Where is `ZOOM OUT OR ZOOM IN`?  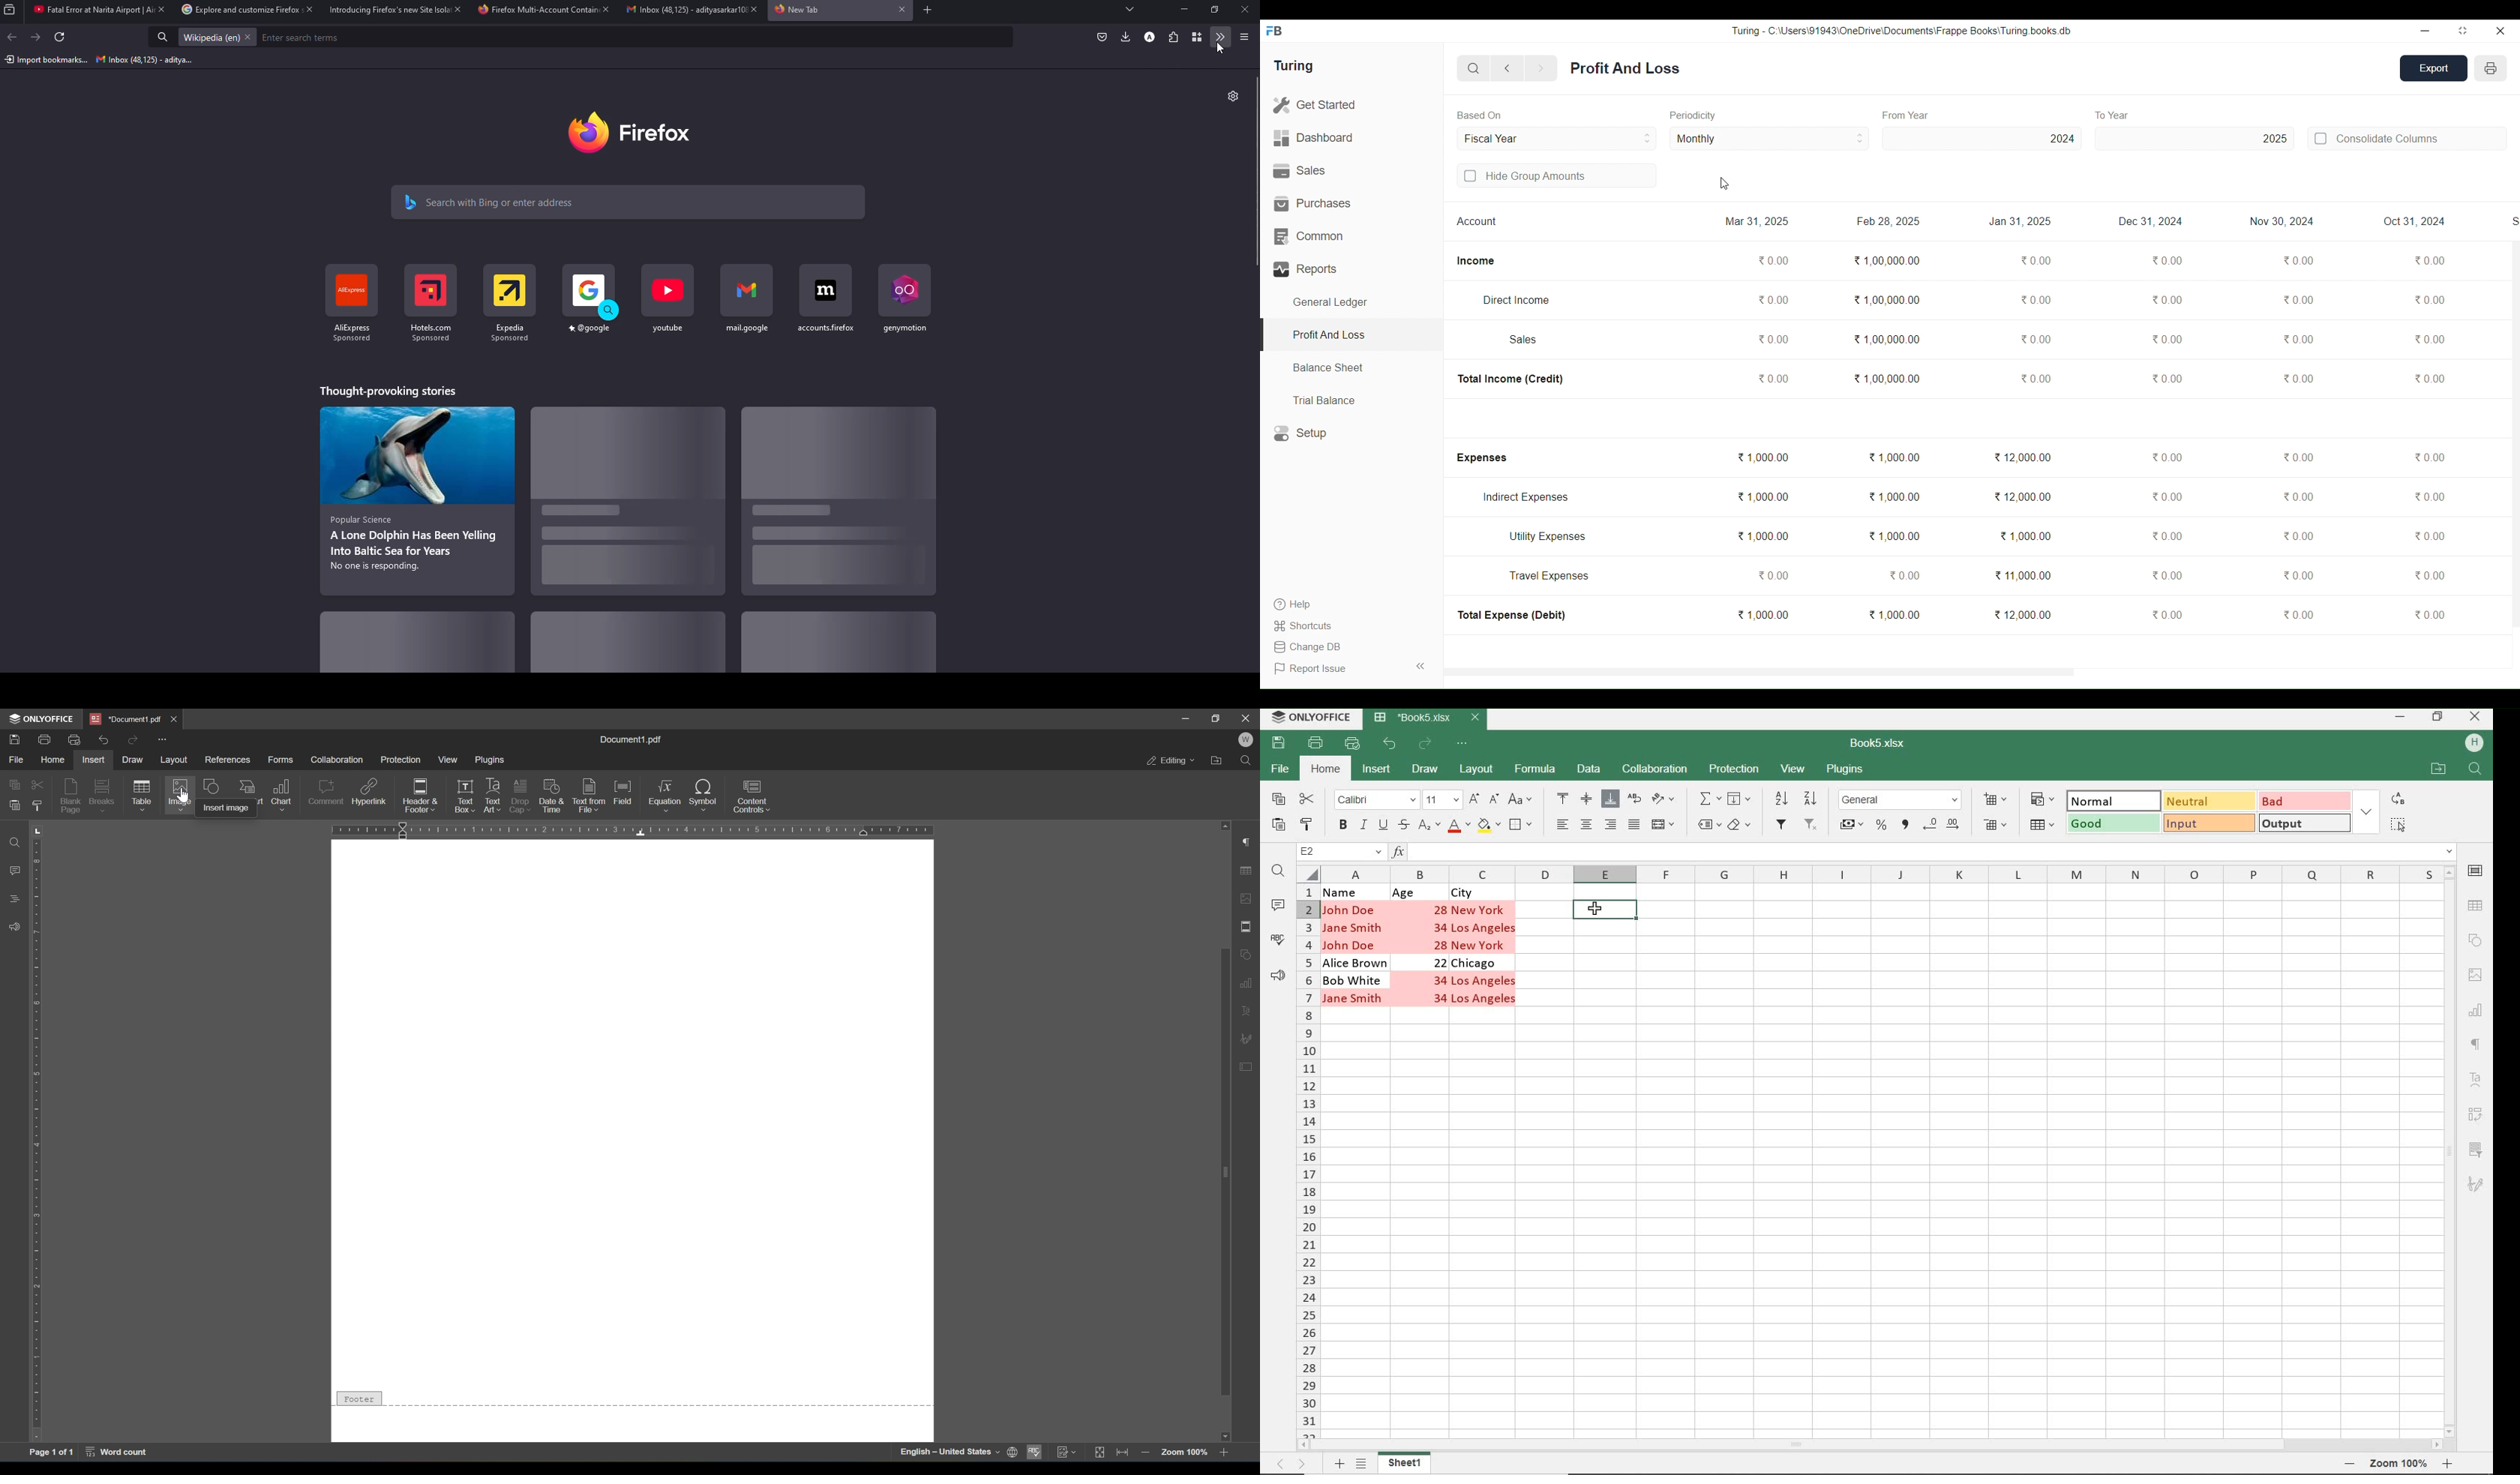
ZOOM OUT OR ZOOM IN is located at coordinates (2404, 1465).